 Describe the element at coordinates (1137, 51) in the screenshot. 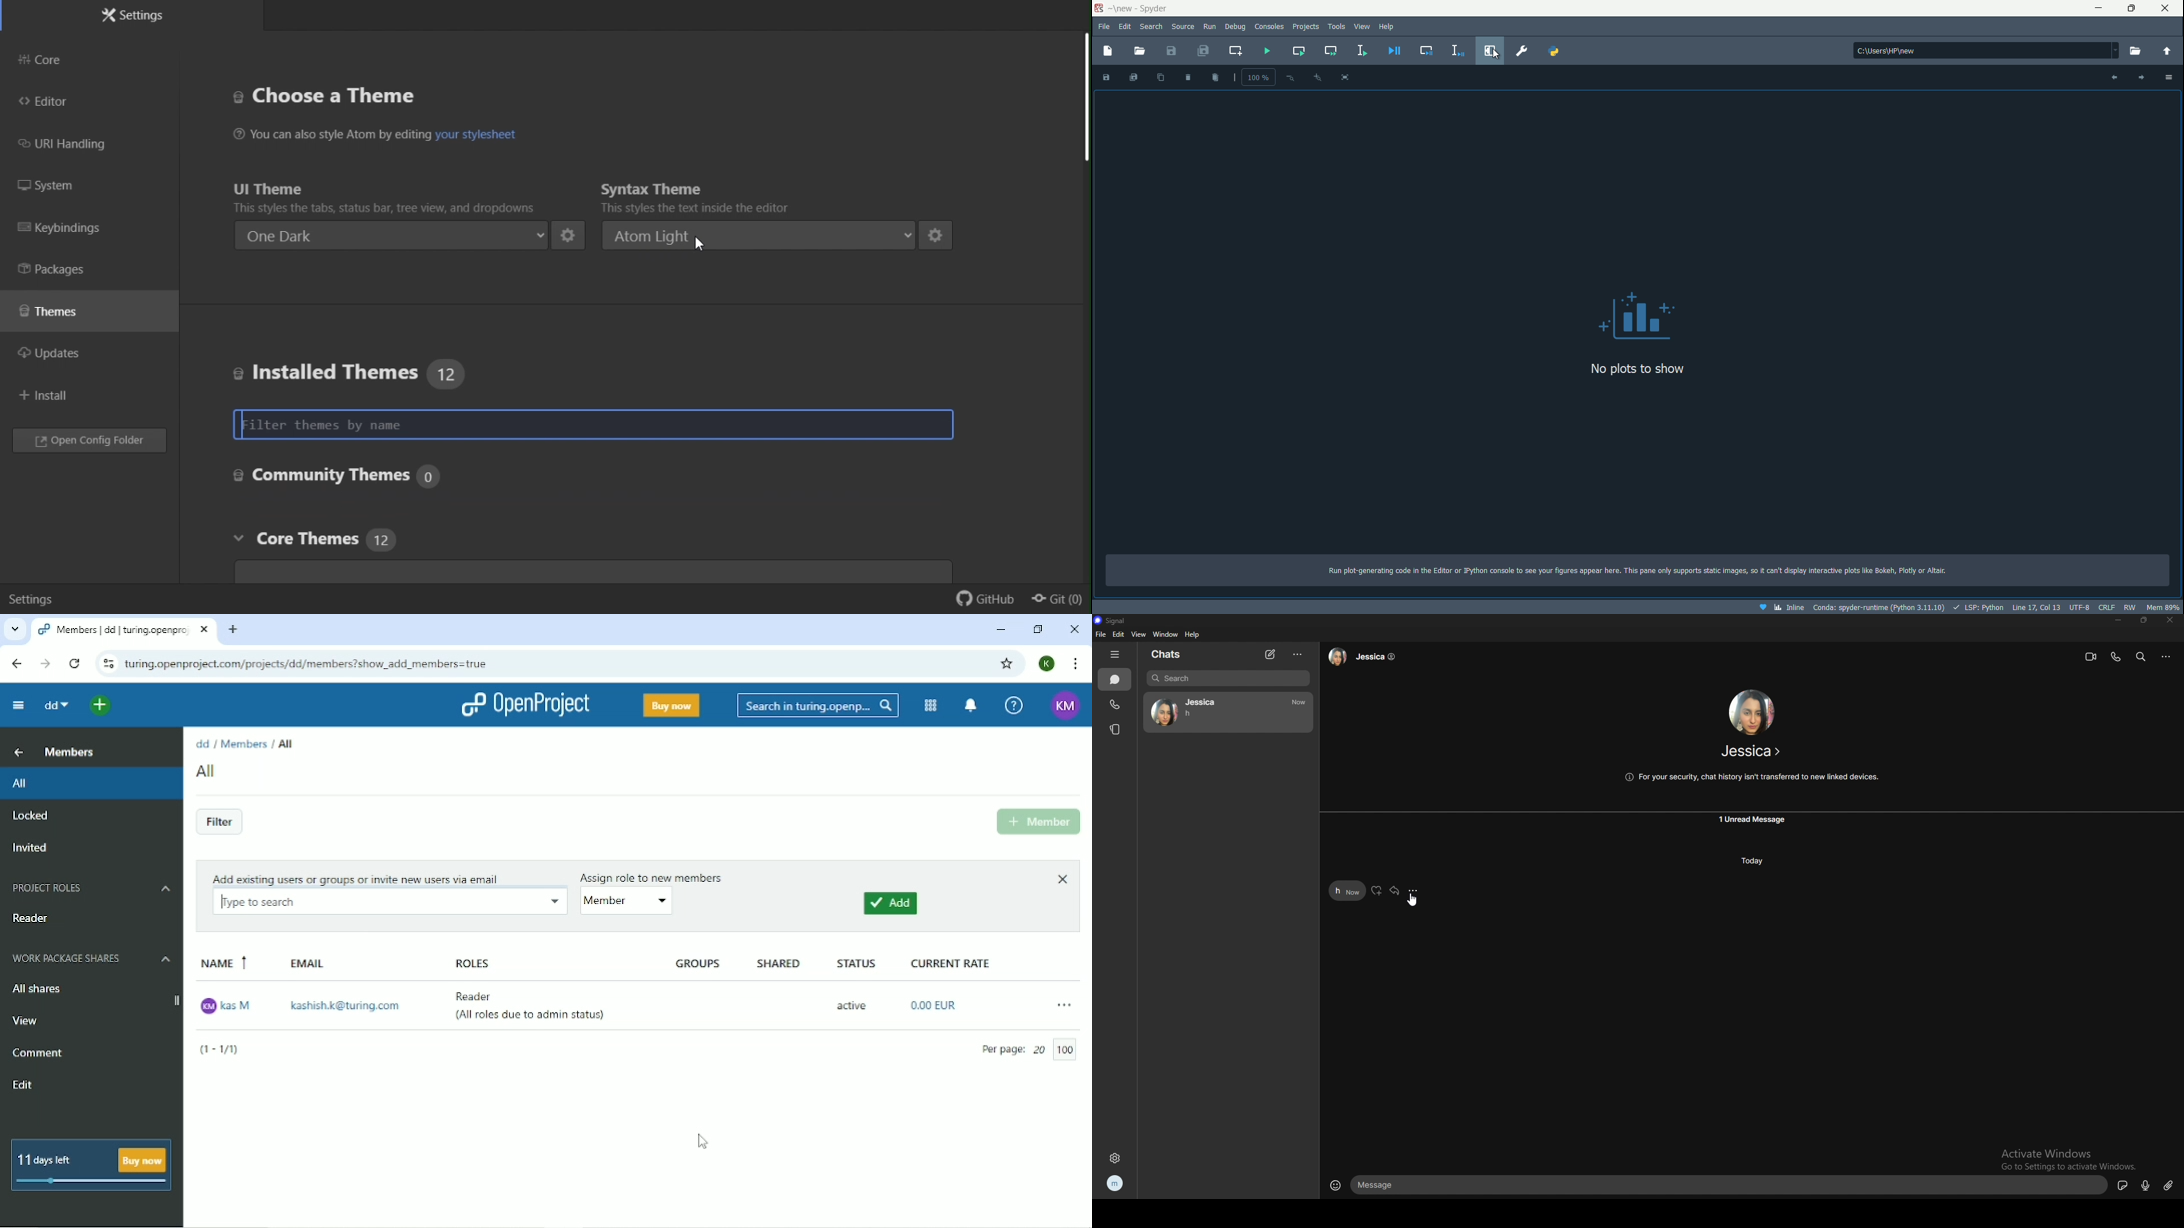

I see `open file` at that location.